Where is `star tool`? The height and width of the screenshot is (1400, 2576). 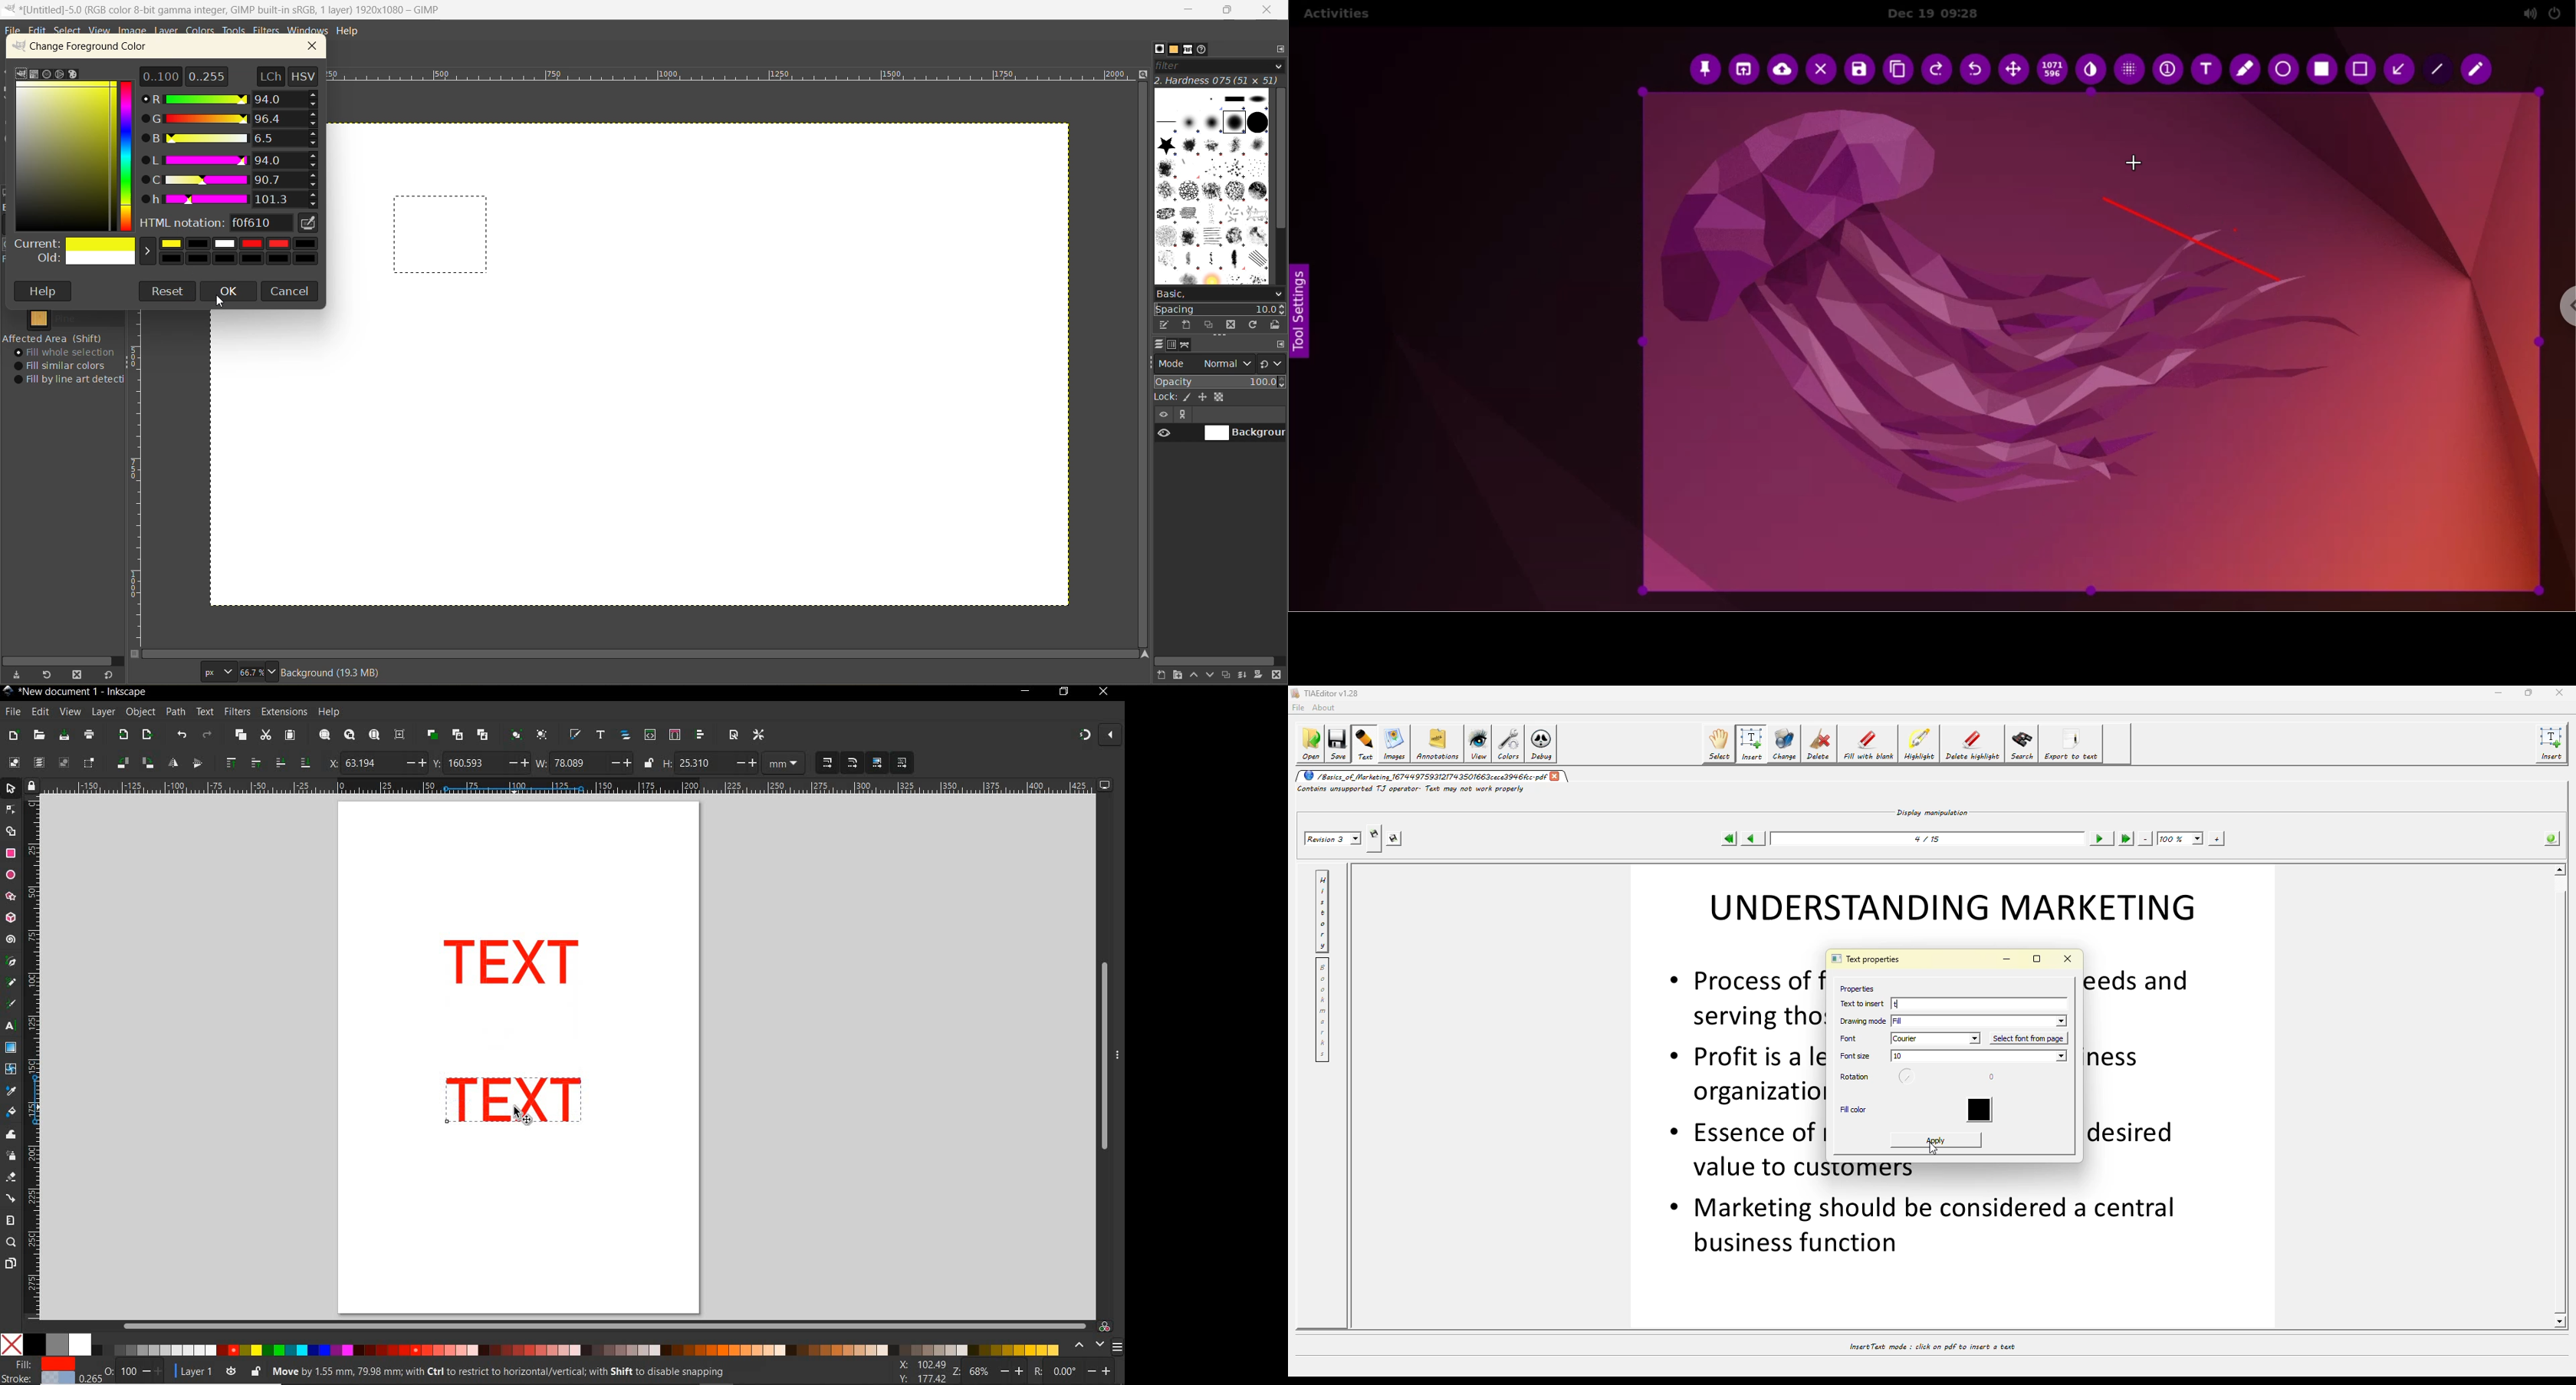
star tool is located at coordinates (11, 897).